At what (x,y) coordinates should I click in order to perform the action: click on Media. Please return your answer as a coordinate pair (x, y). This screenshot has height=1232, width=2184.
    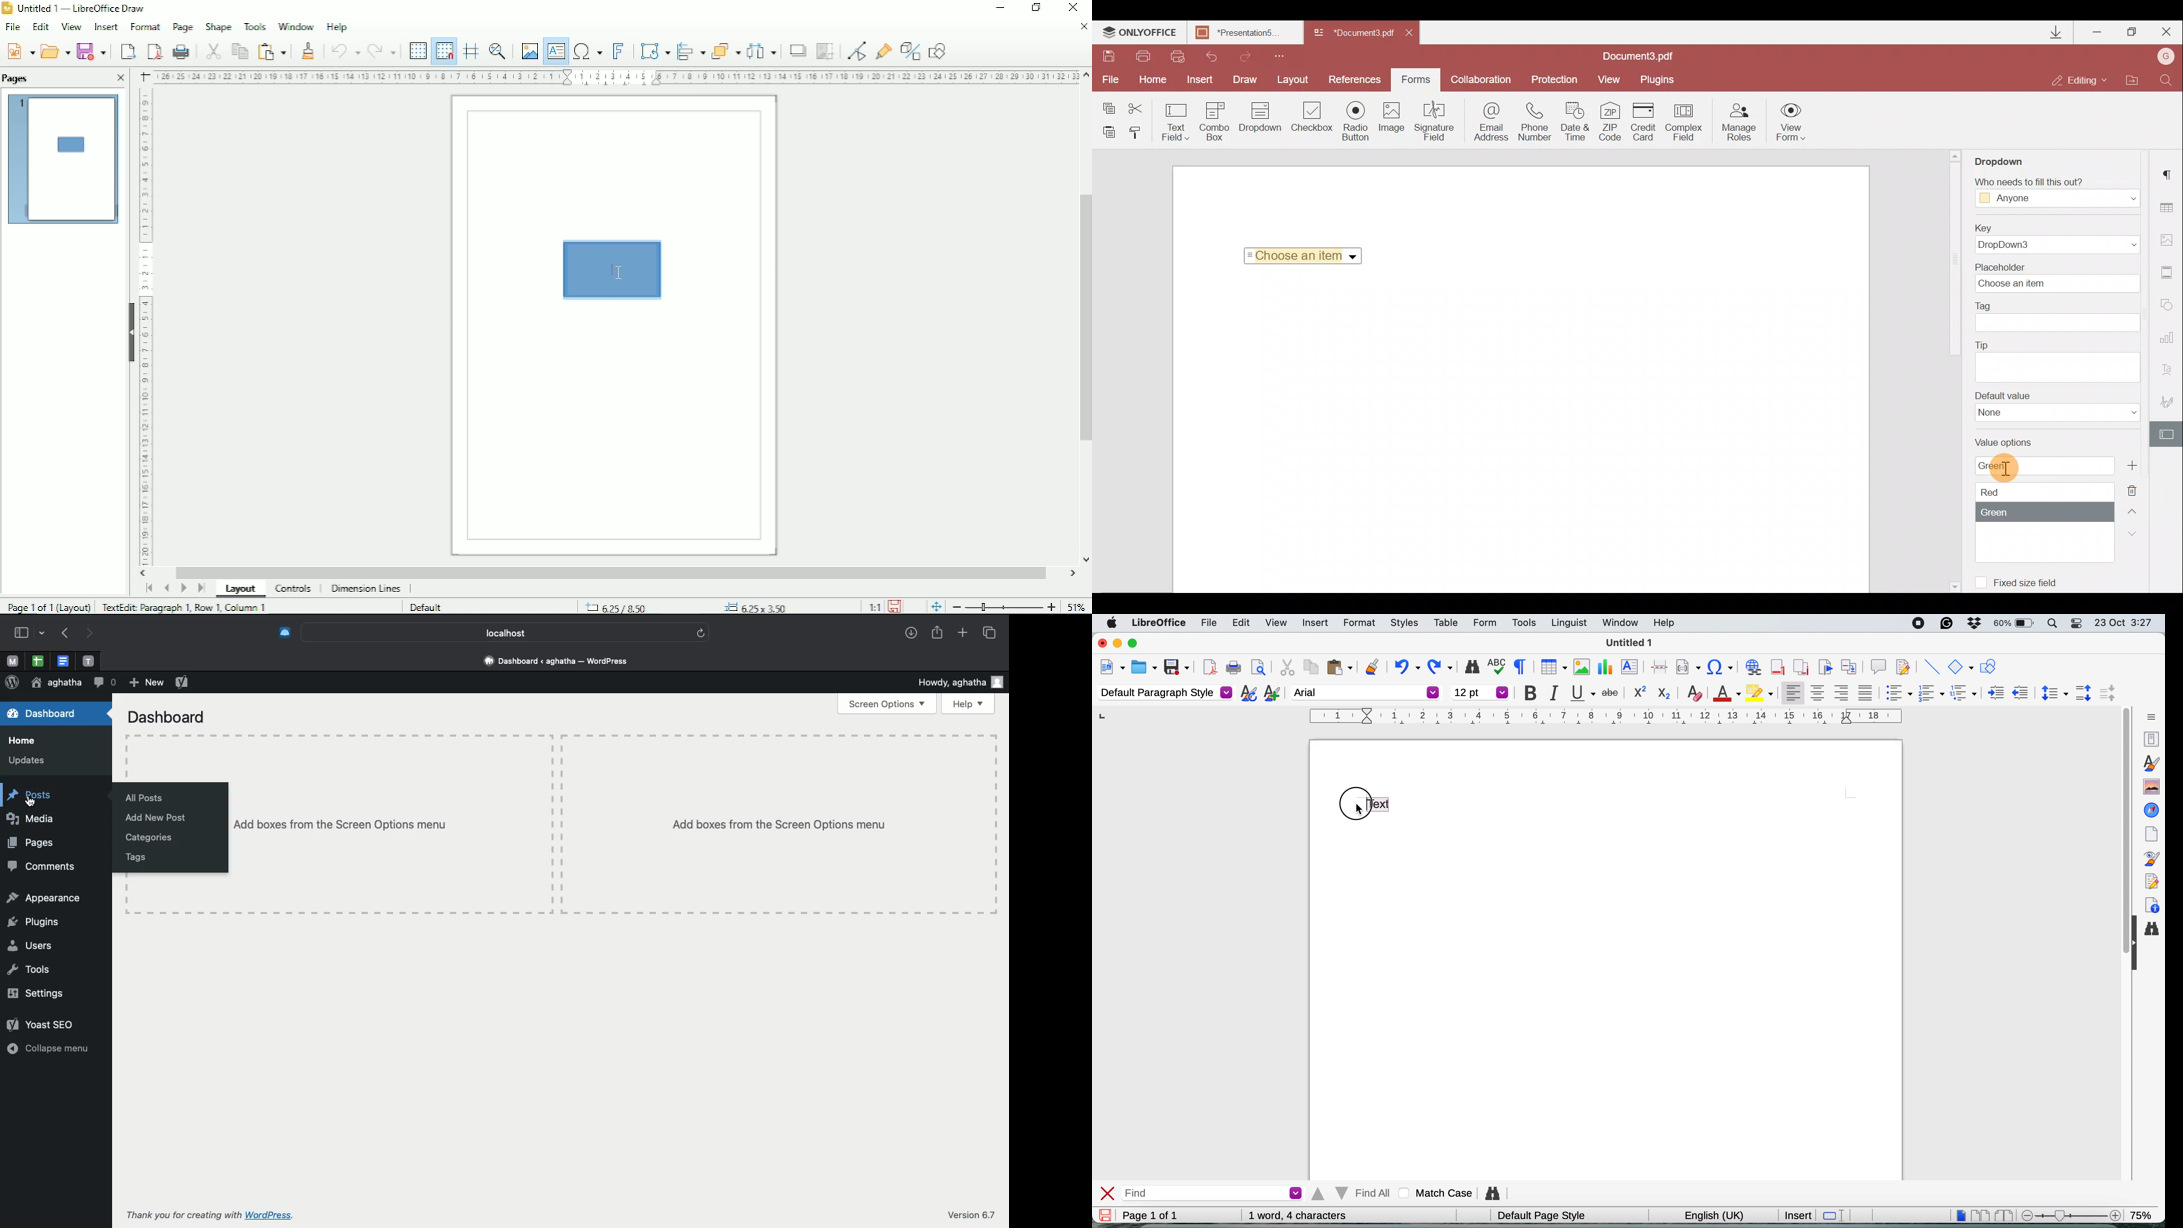
    Looking at the image, I should click on (37, 821).